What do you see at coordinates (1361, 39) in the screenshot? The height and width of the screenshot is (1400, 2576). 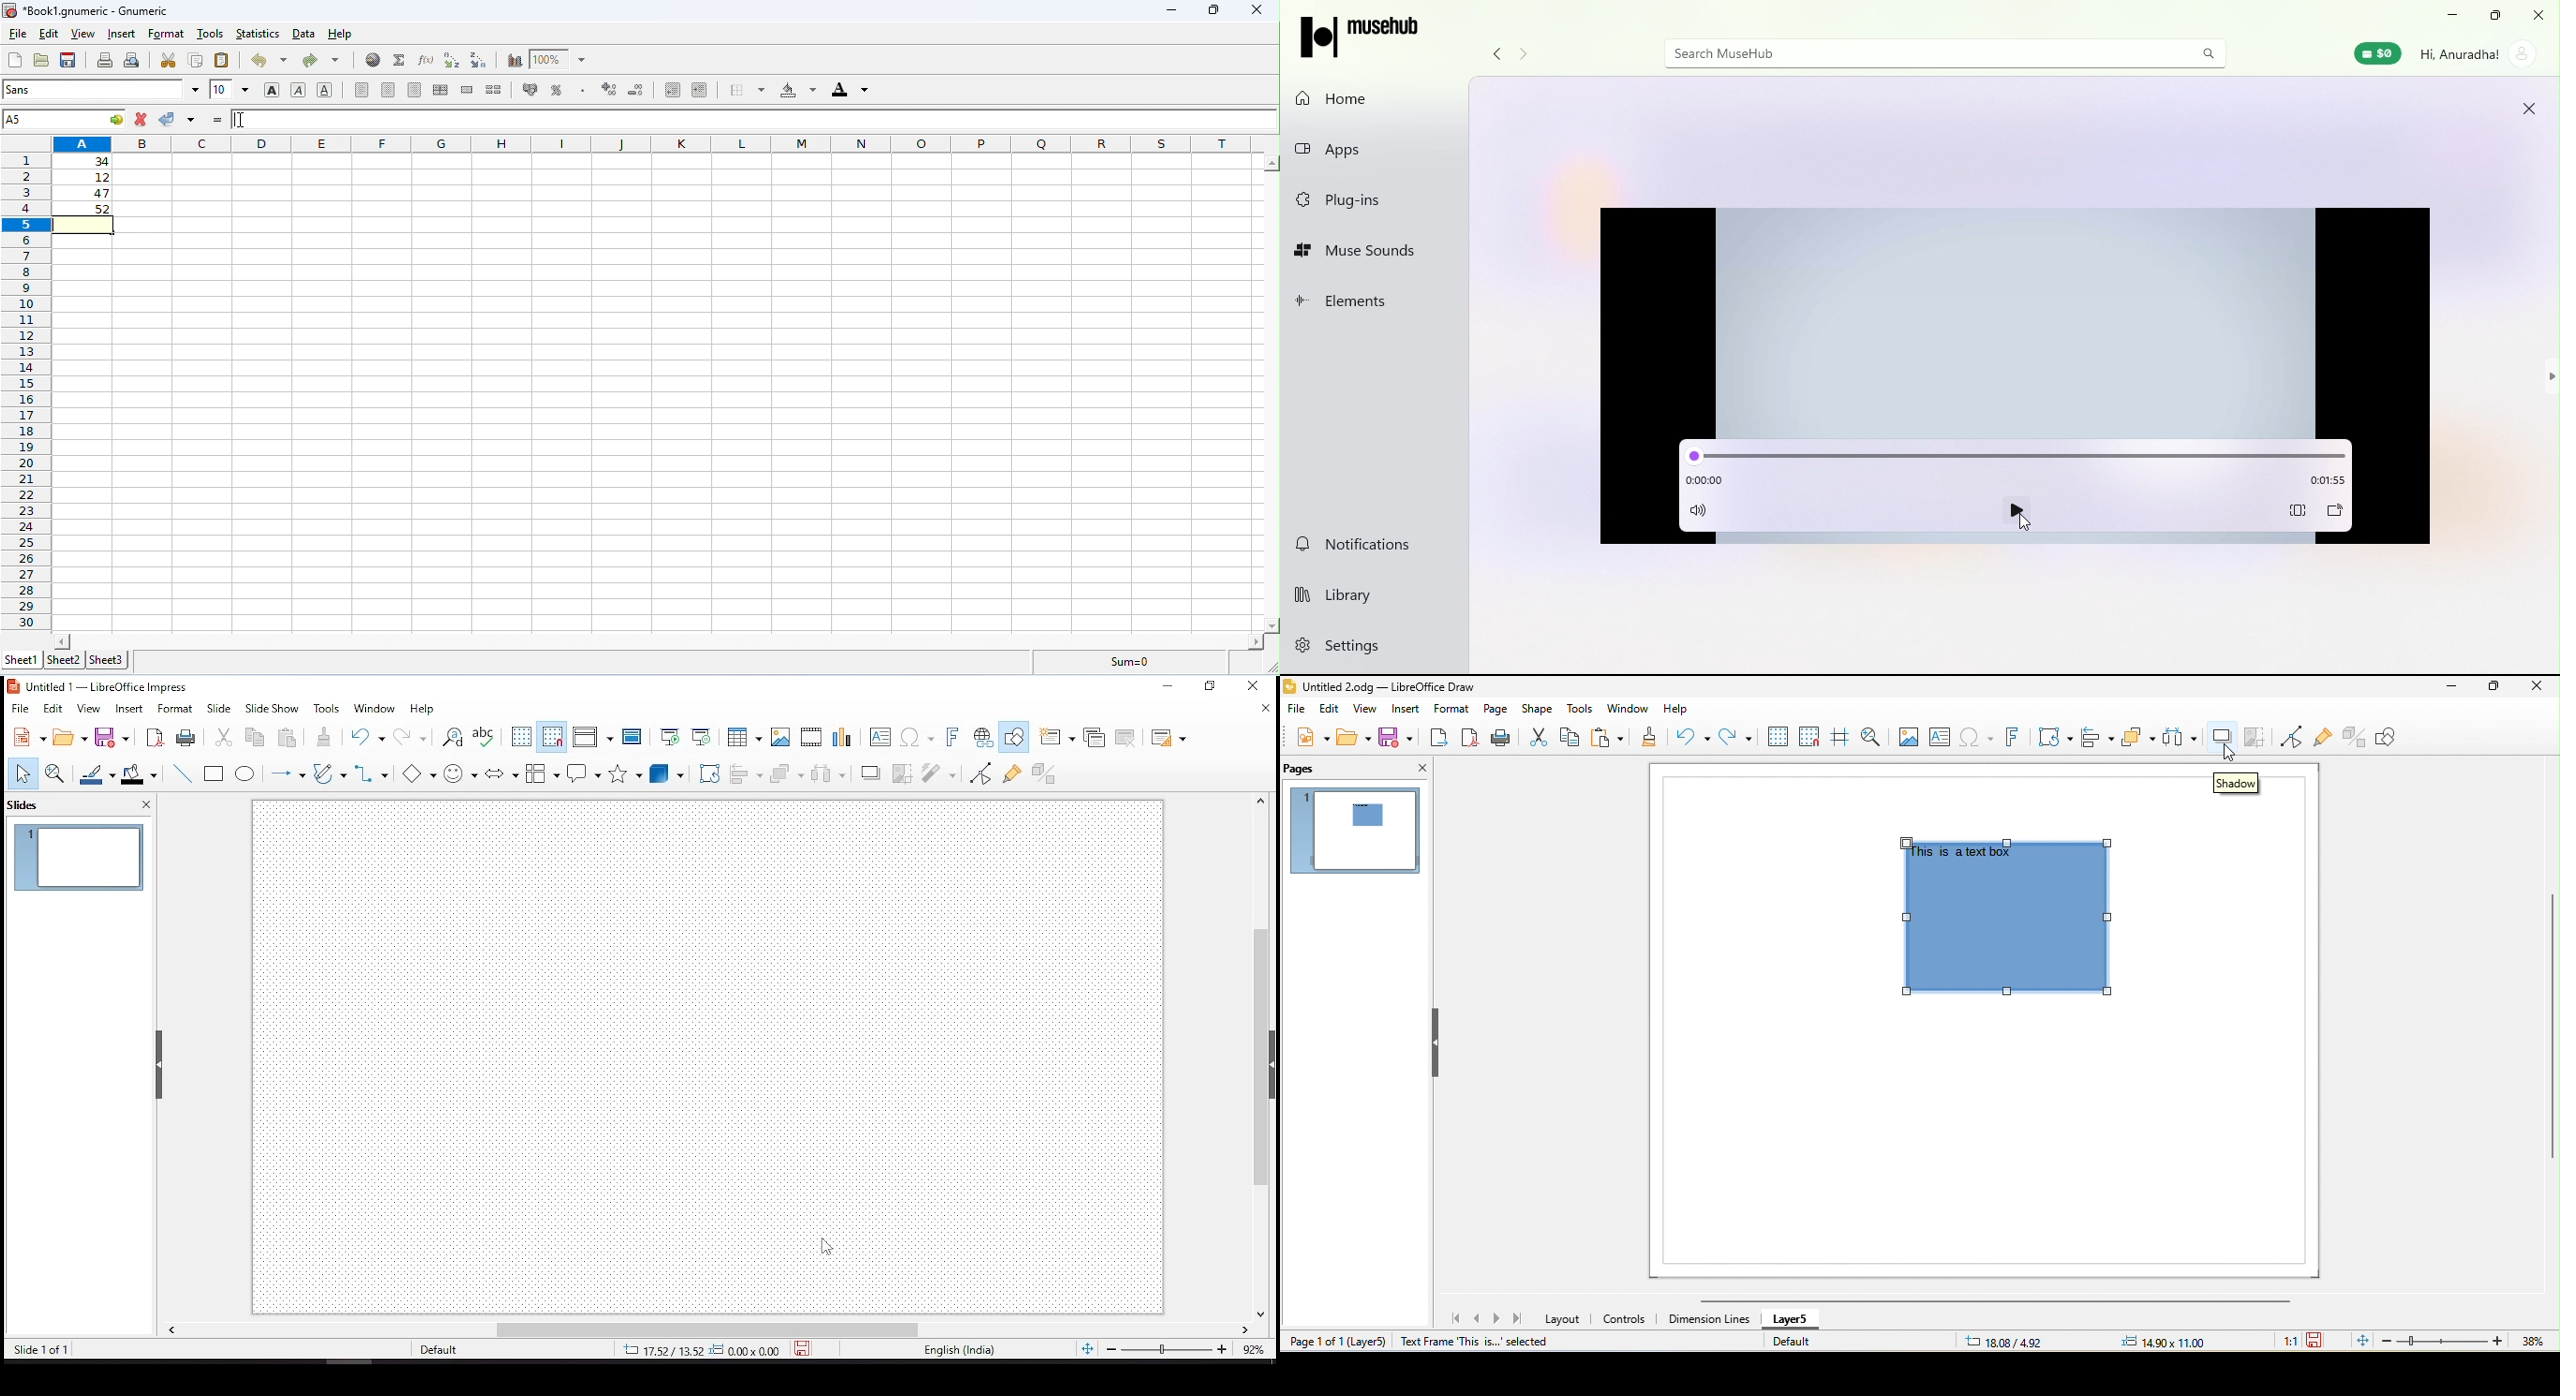 I see `Musehub icon` at bounding box center [1361, 39].